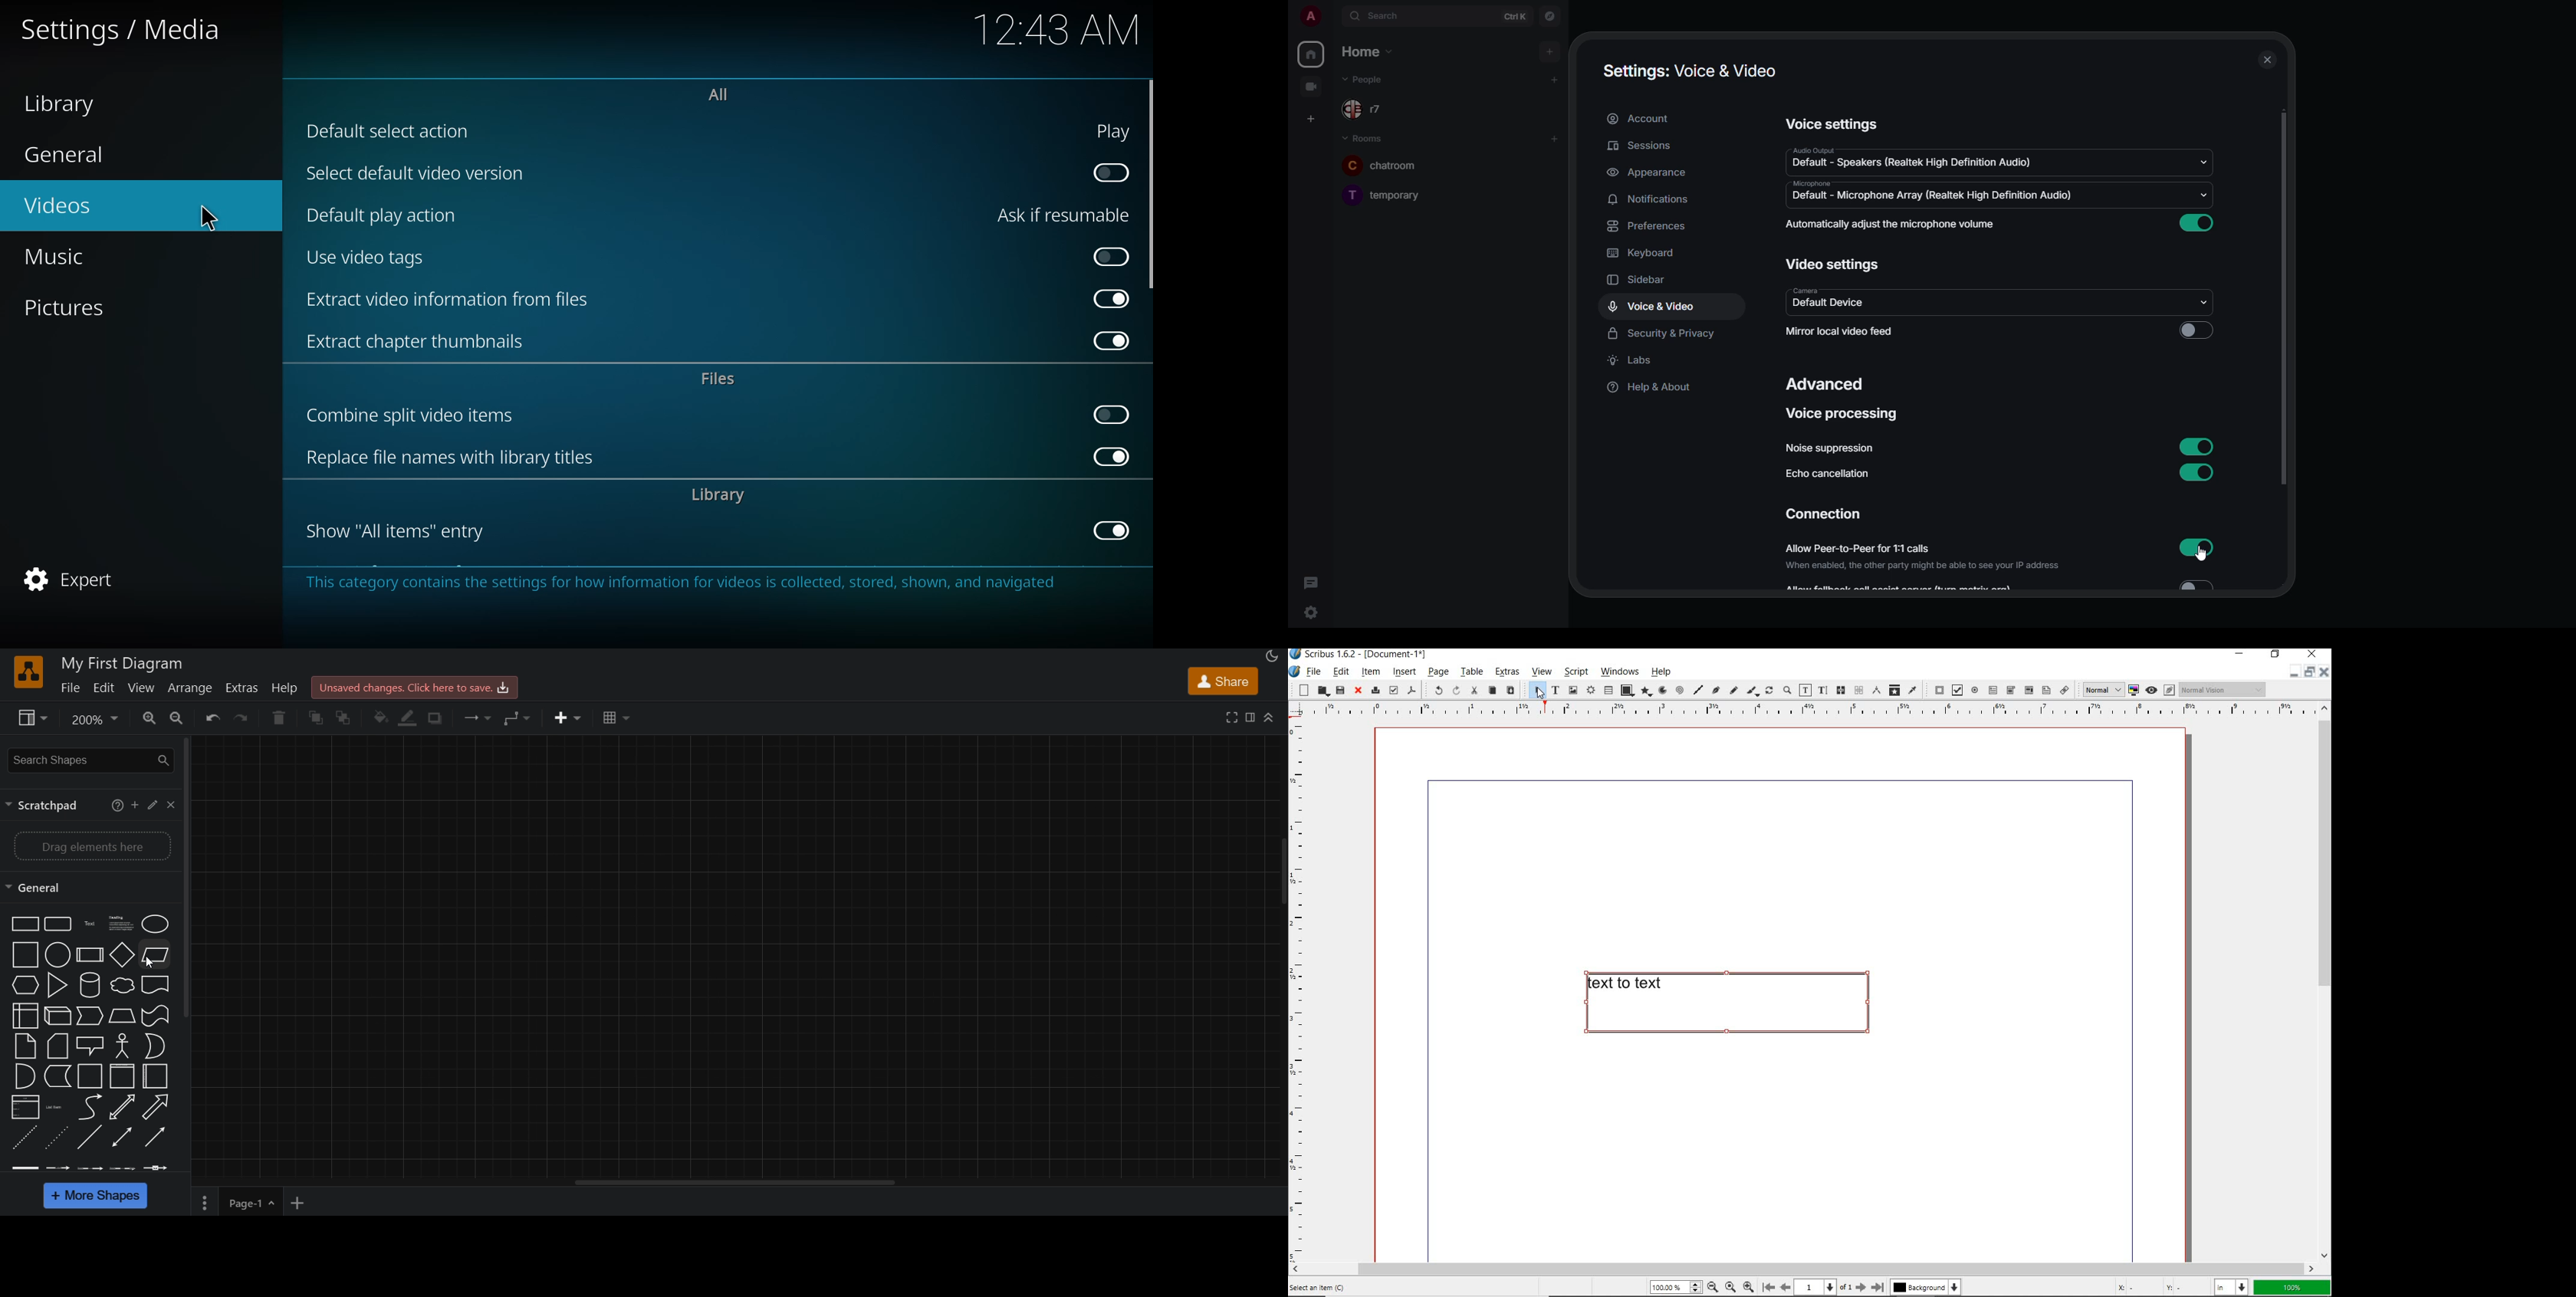 The width and height of the screenshot is (2576, 1316). Describe the element at coordinates (1067, 214) in the screenshot. I see `ask if resumable` at that location.